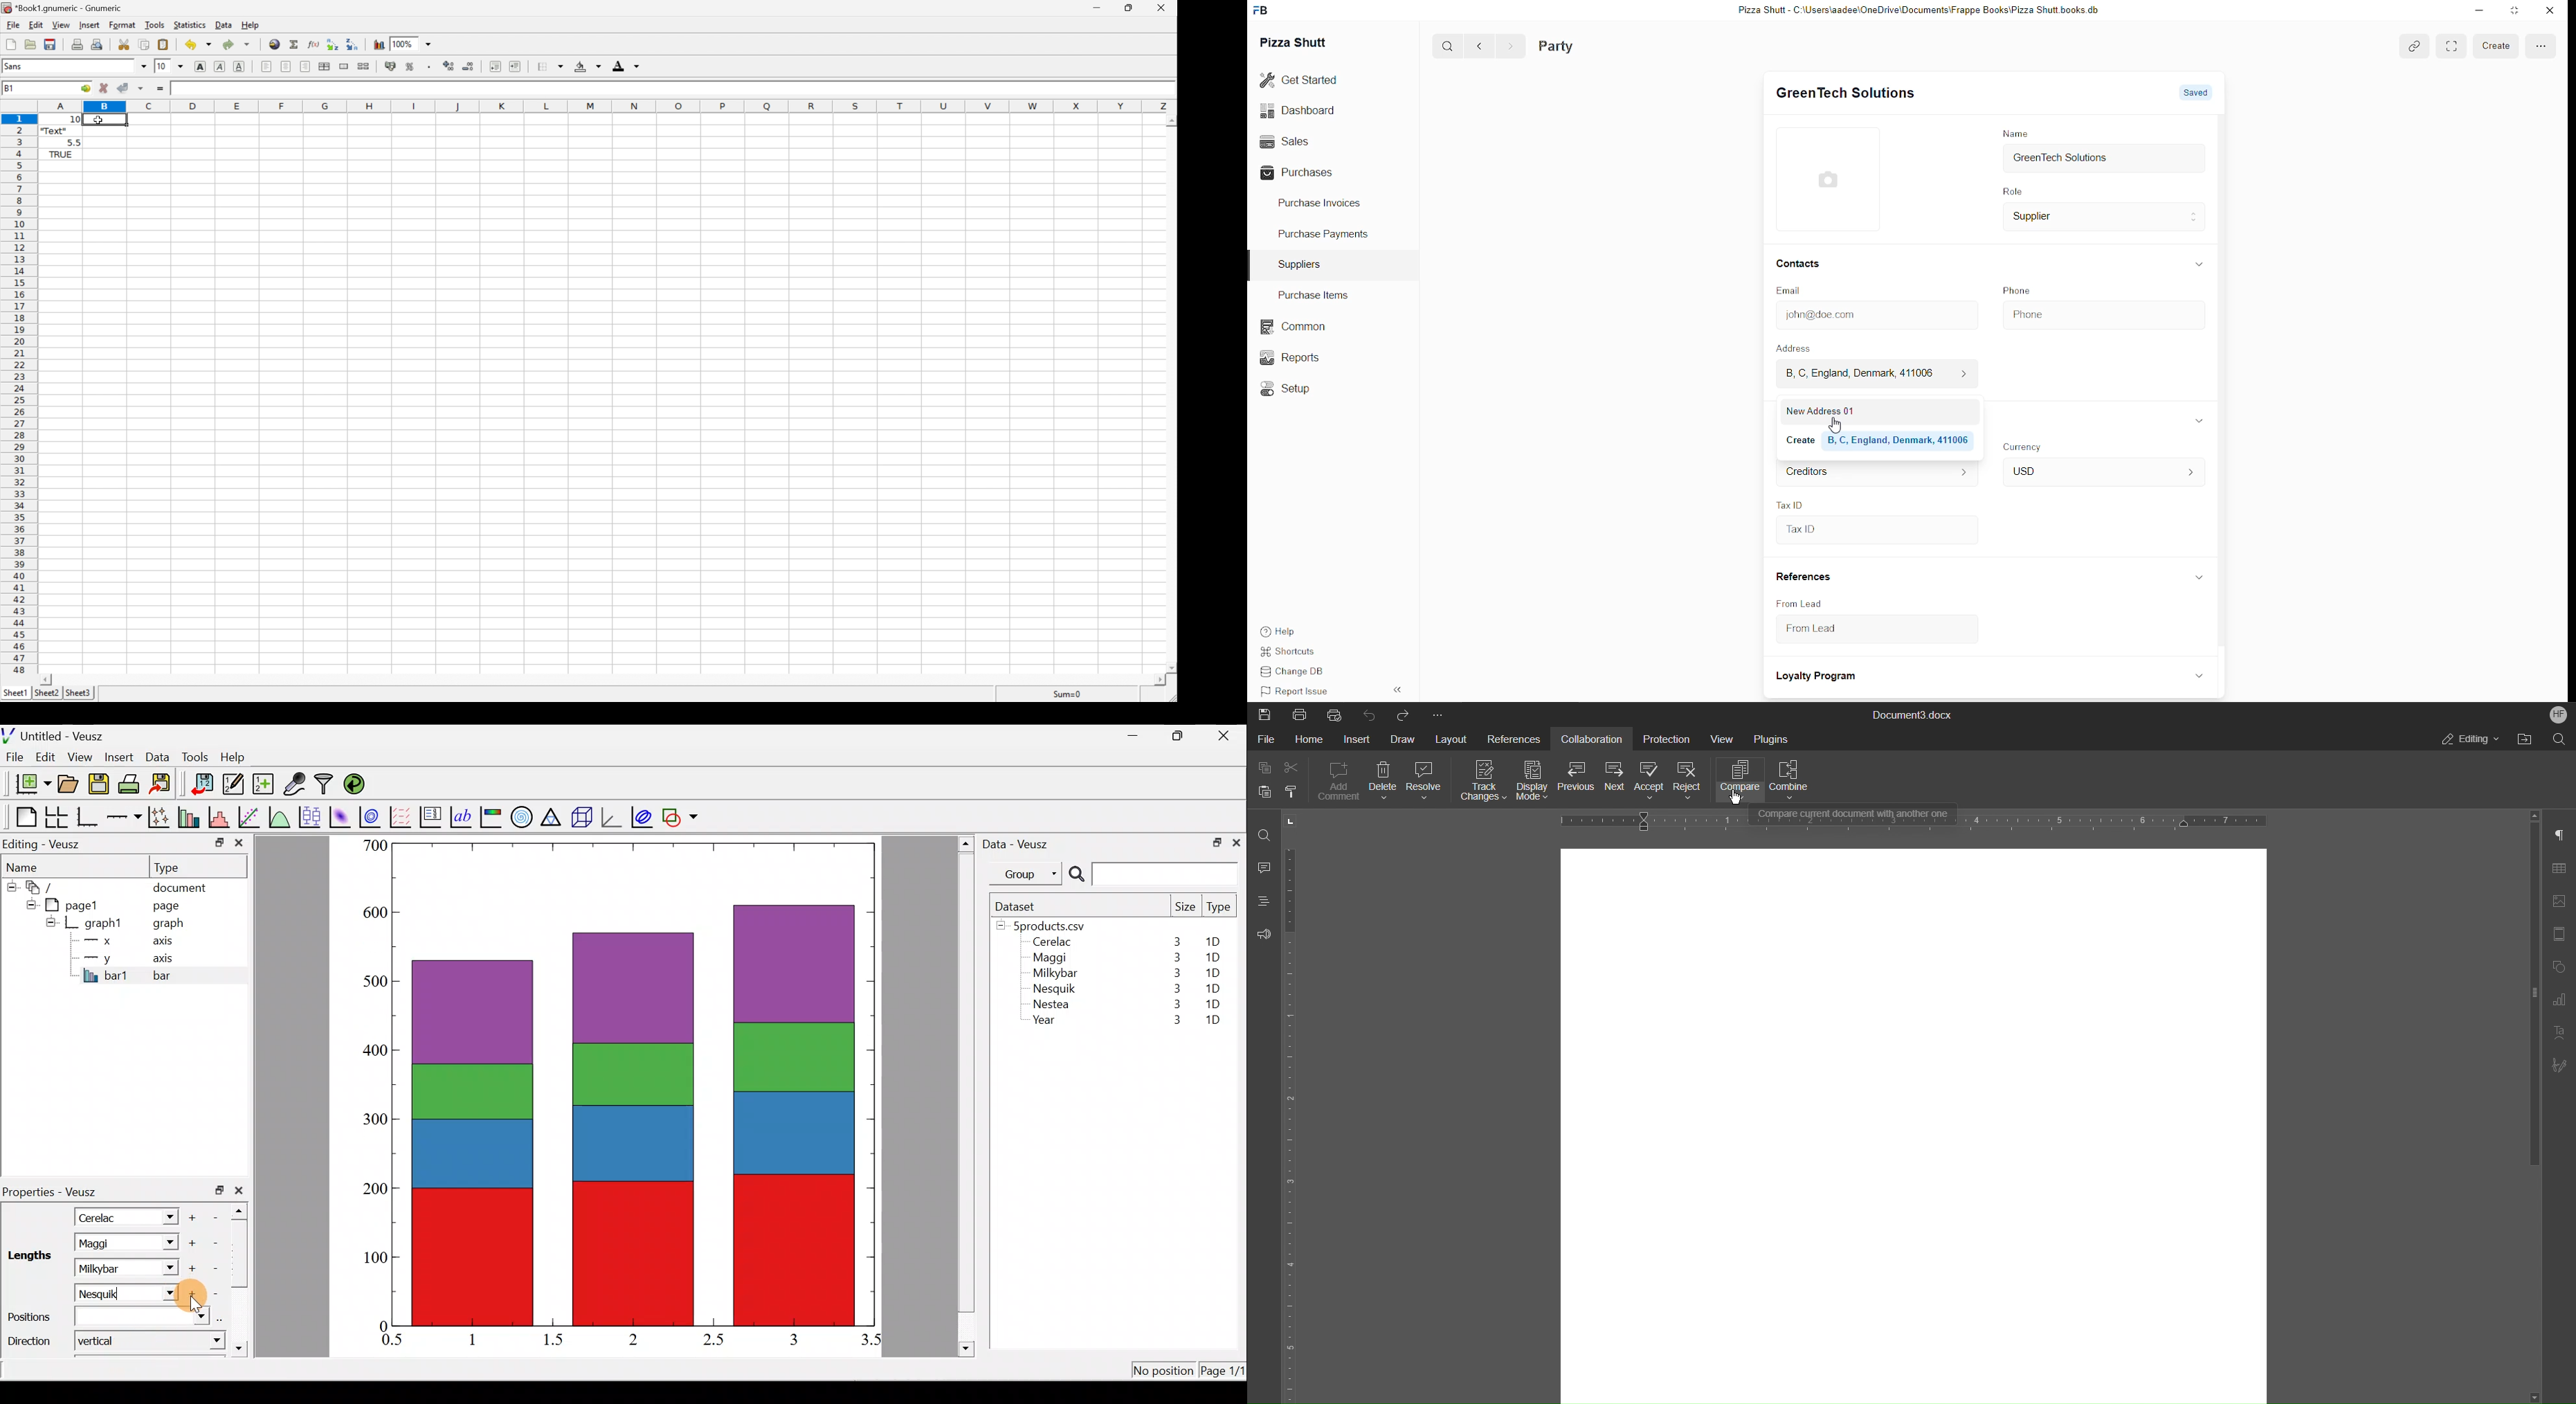 The height and width of the screenshot is (1428, 2576). Describe the element at coordinates (220, 1190) in the screenshot. I see `restore down` at that location.